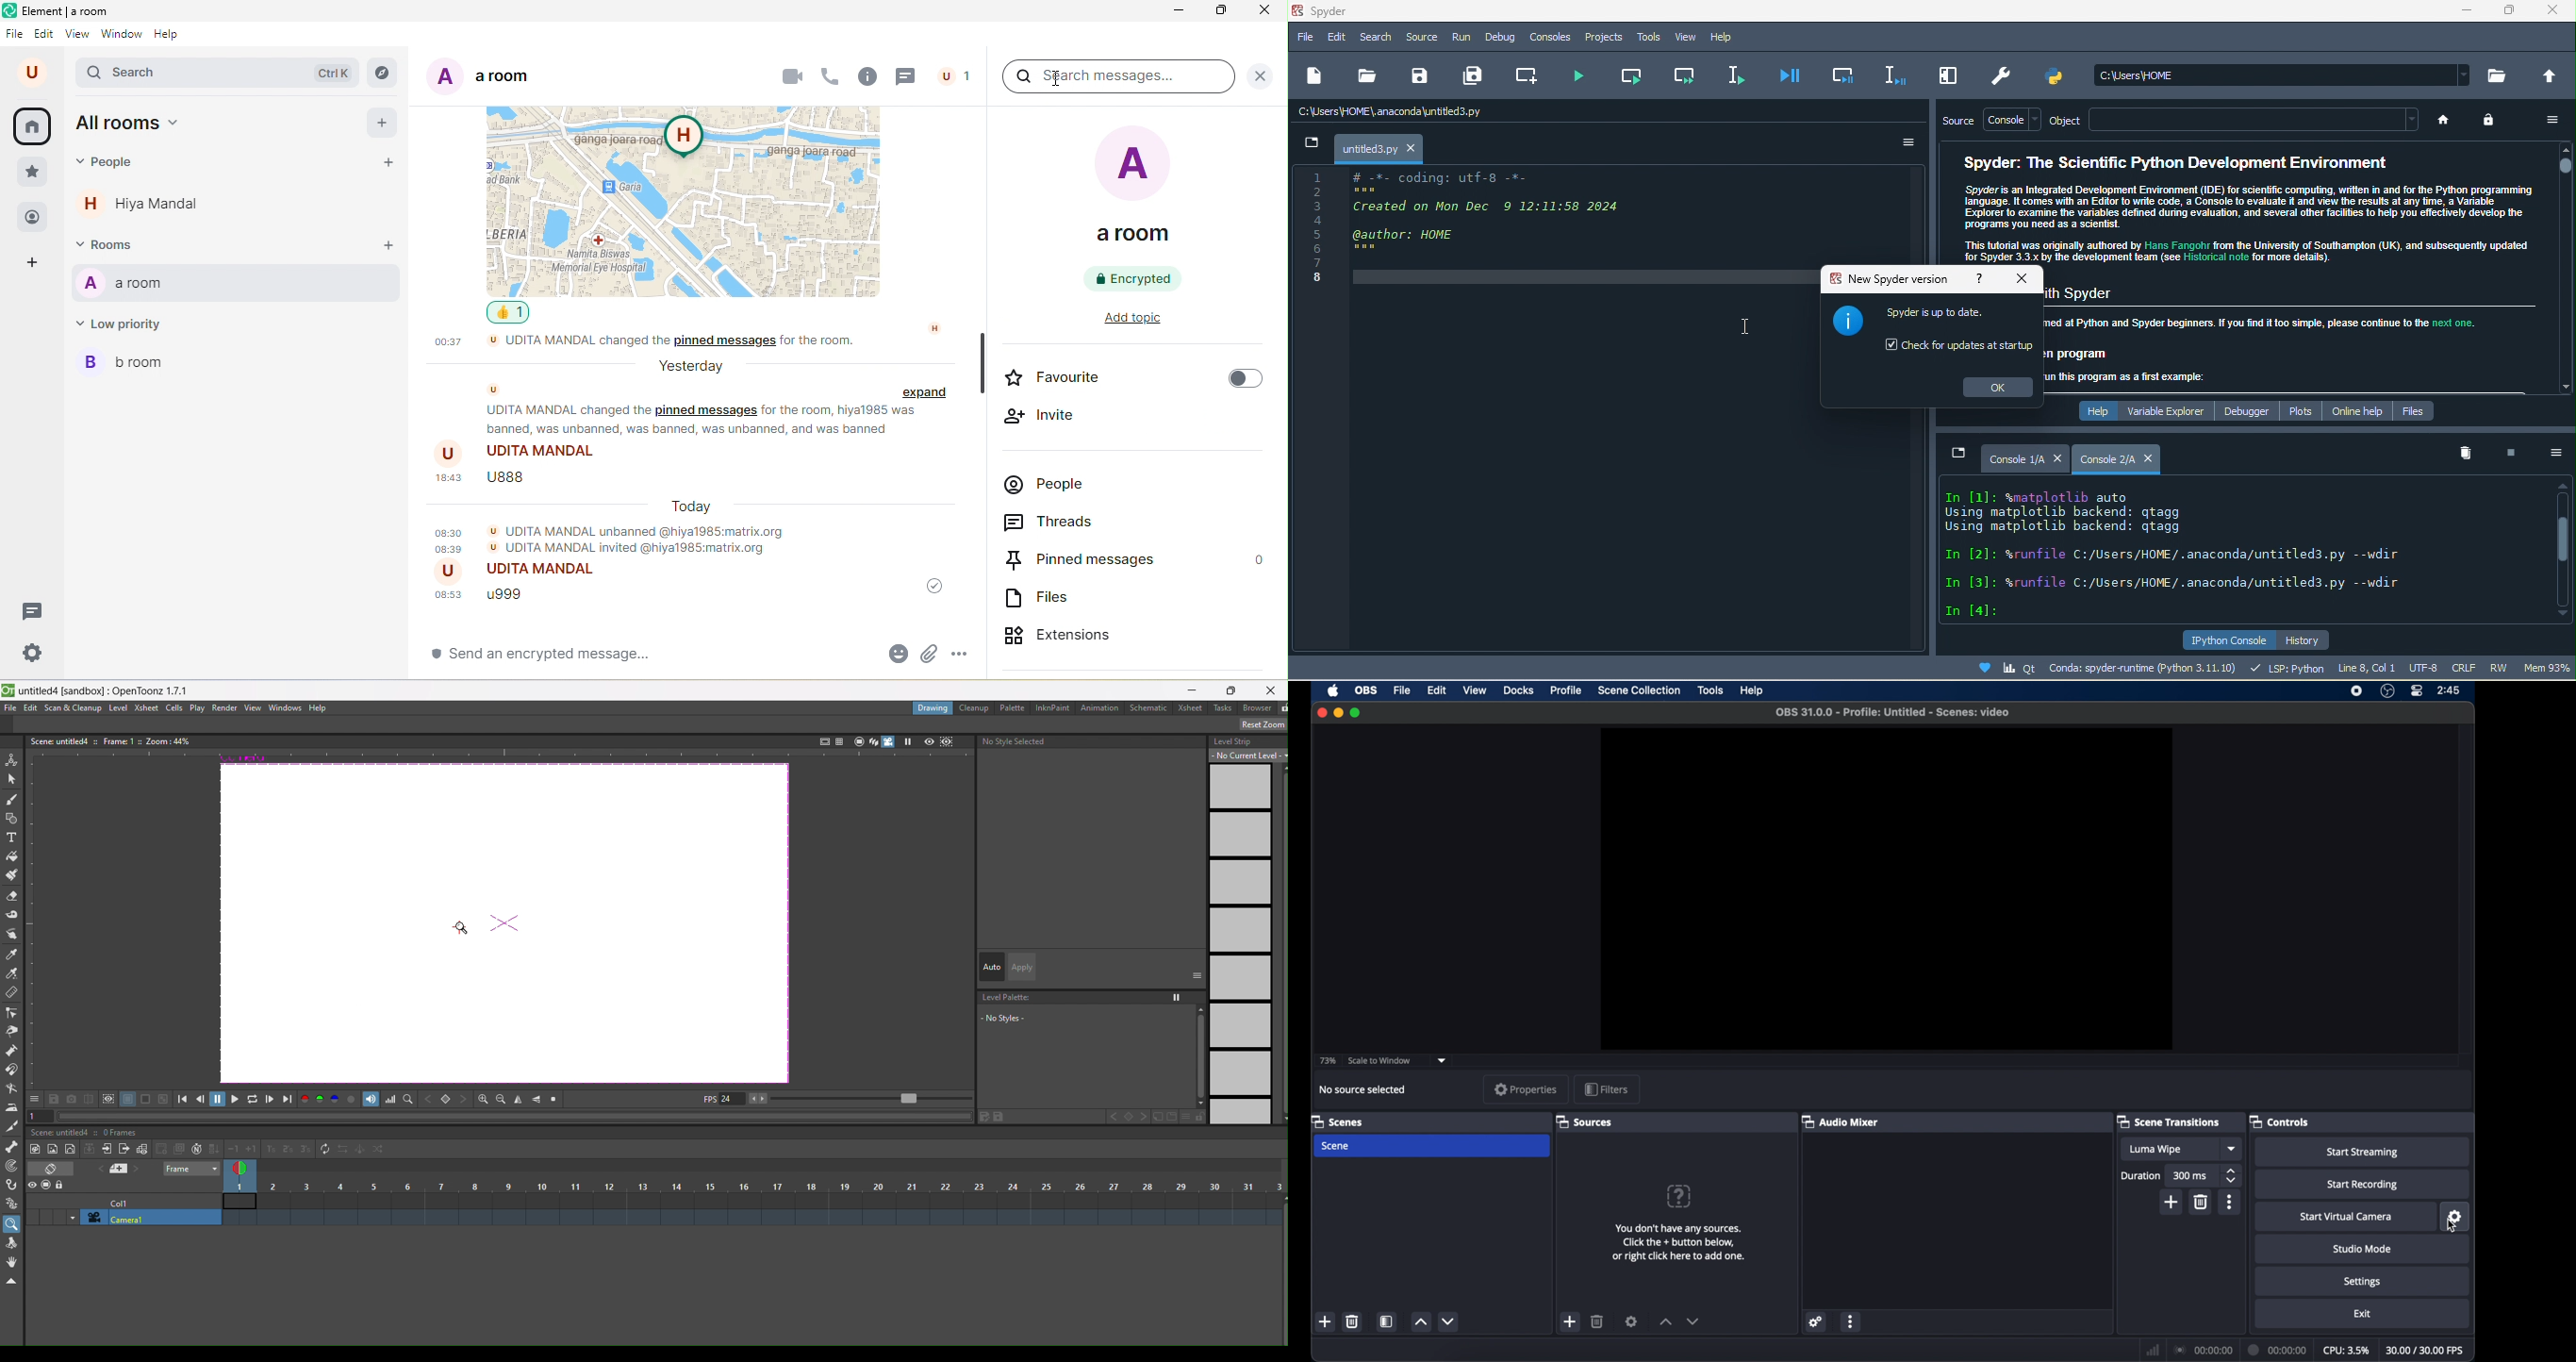  I want to click on create a space, so click(40, 264).